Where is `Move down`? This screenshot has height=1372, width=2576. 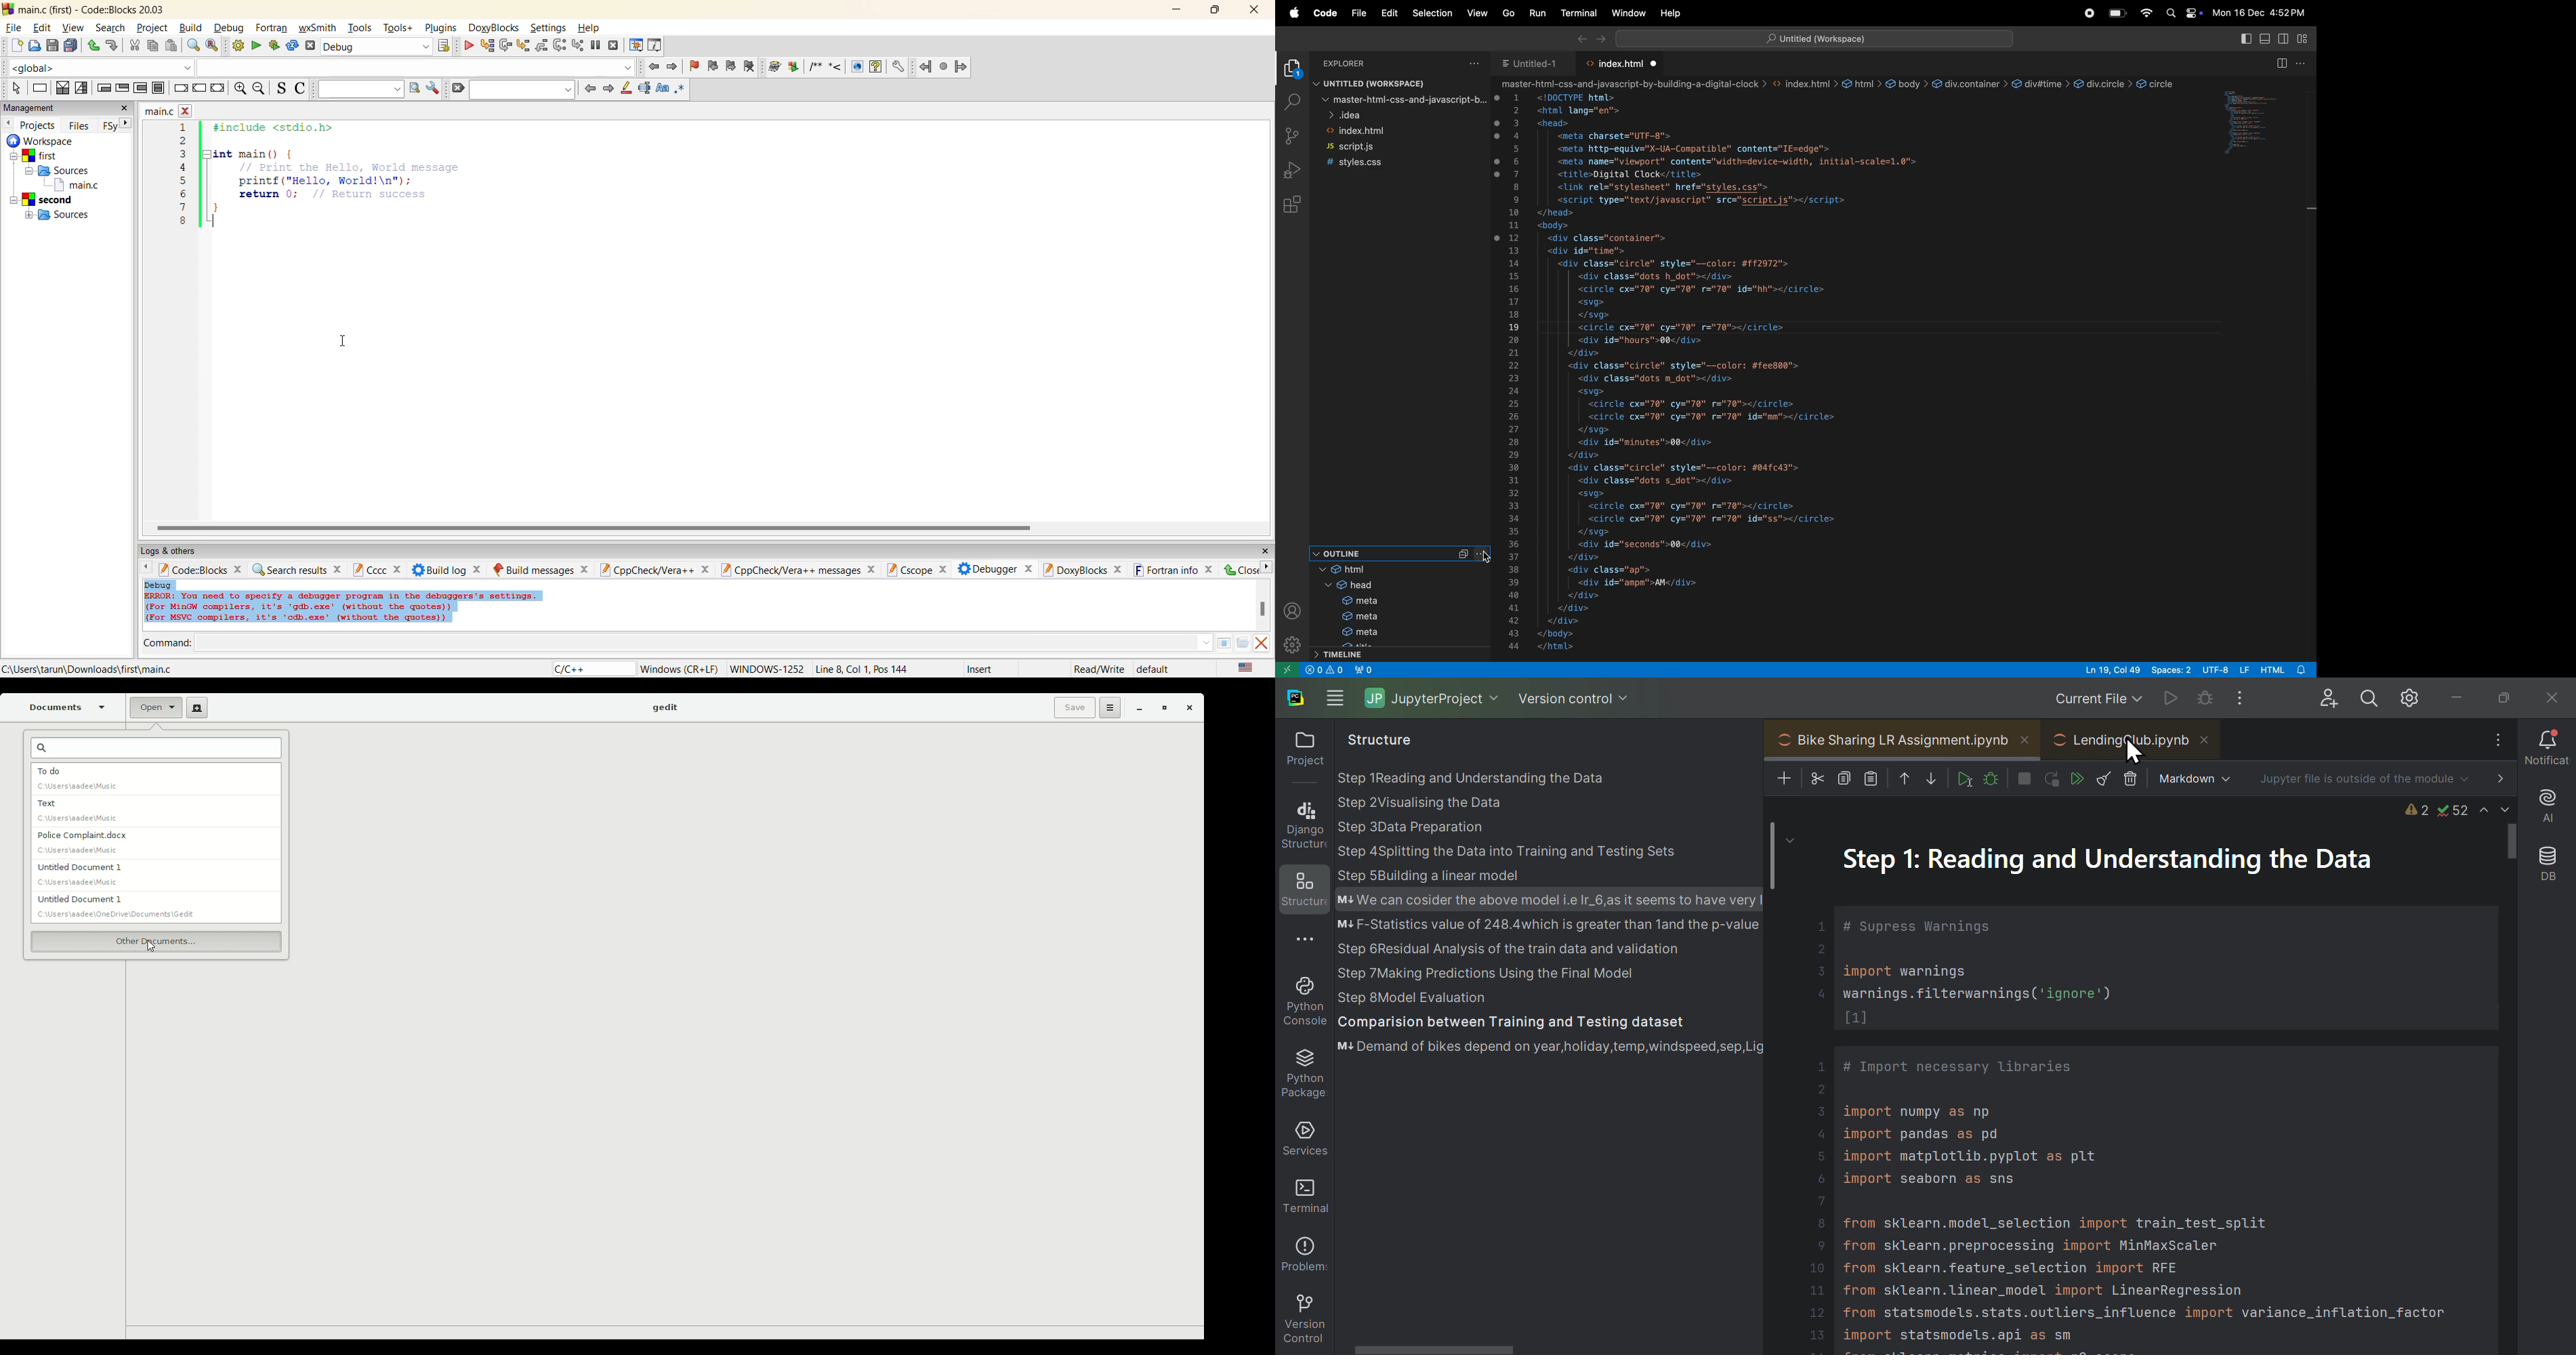
Move down is located at coordinates (1934, 776).